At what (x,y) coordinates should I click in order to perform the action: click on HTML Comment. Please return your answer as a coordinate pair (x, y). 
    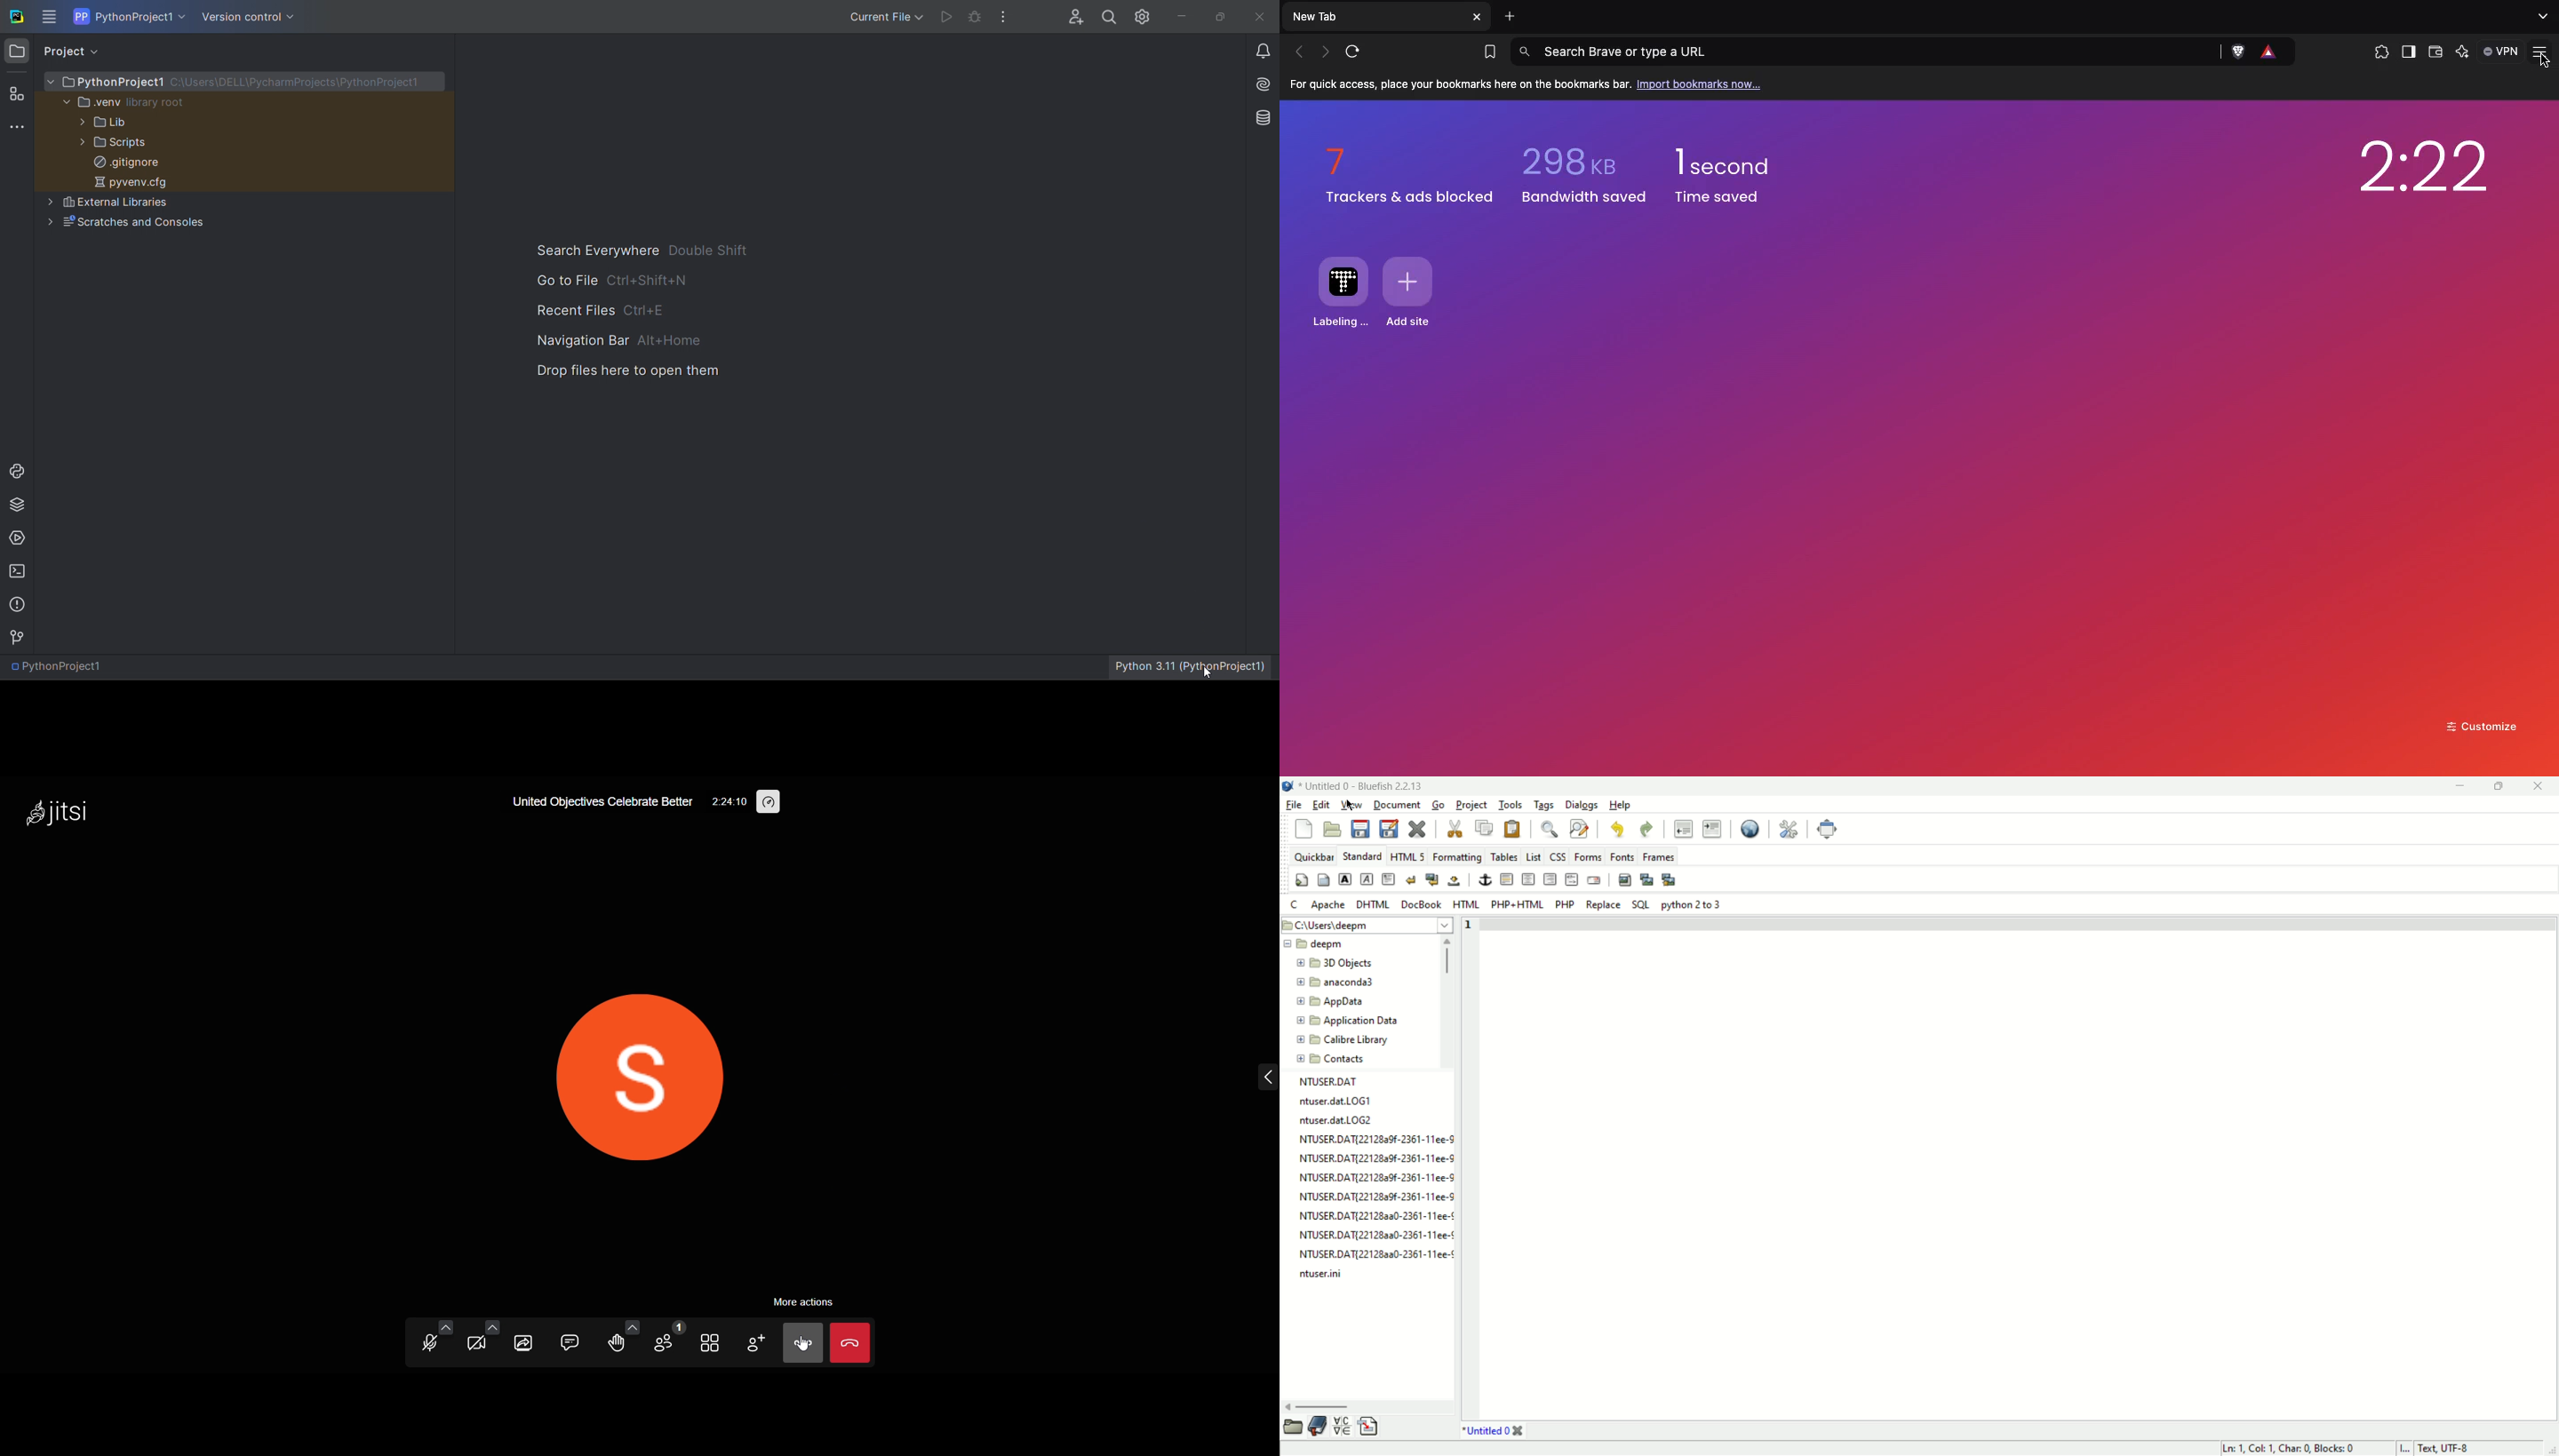
    Looking at the image, I should click on (1573, 879).